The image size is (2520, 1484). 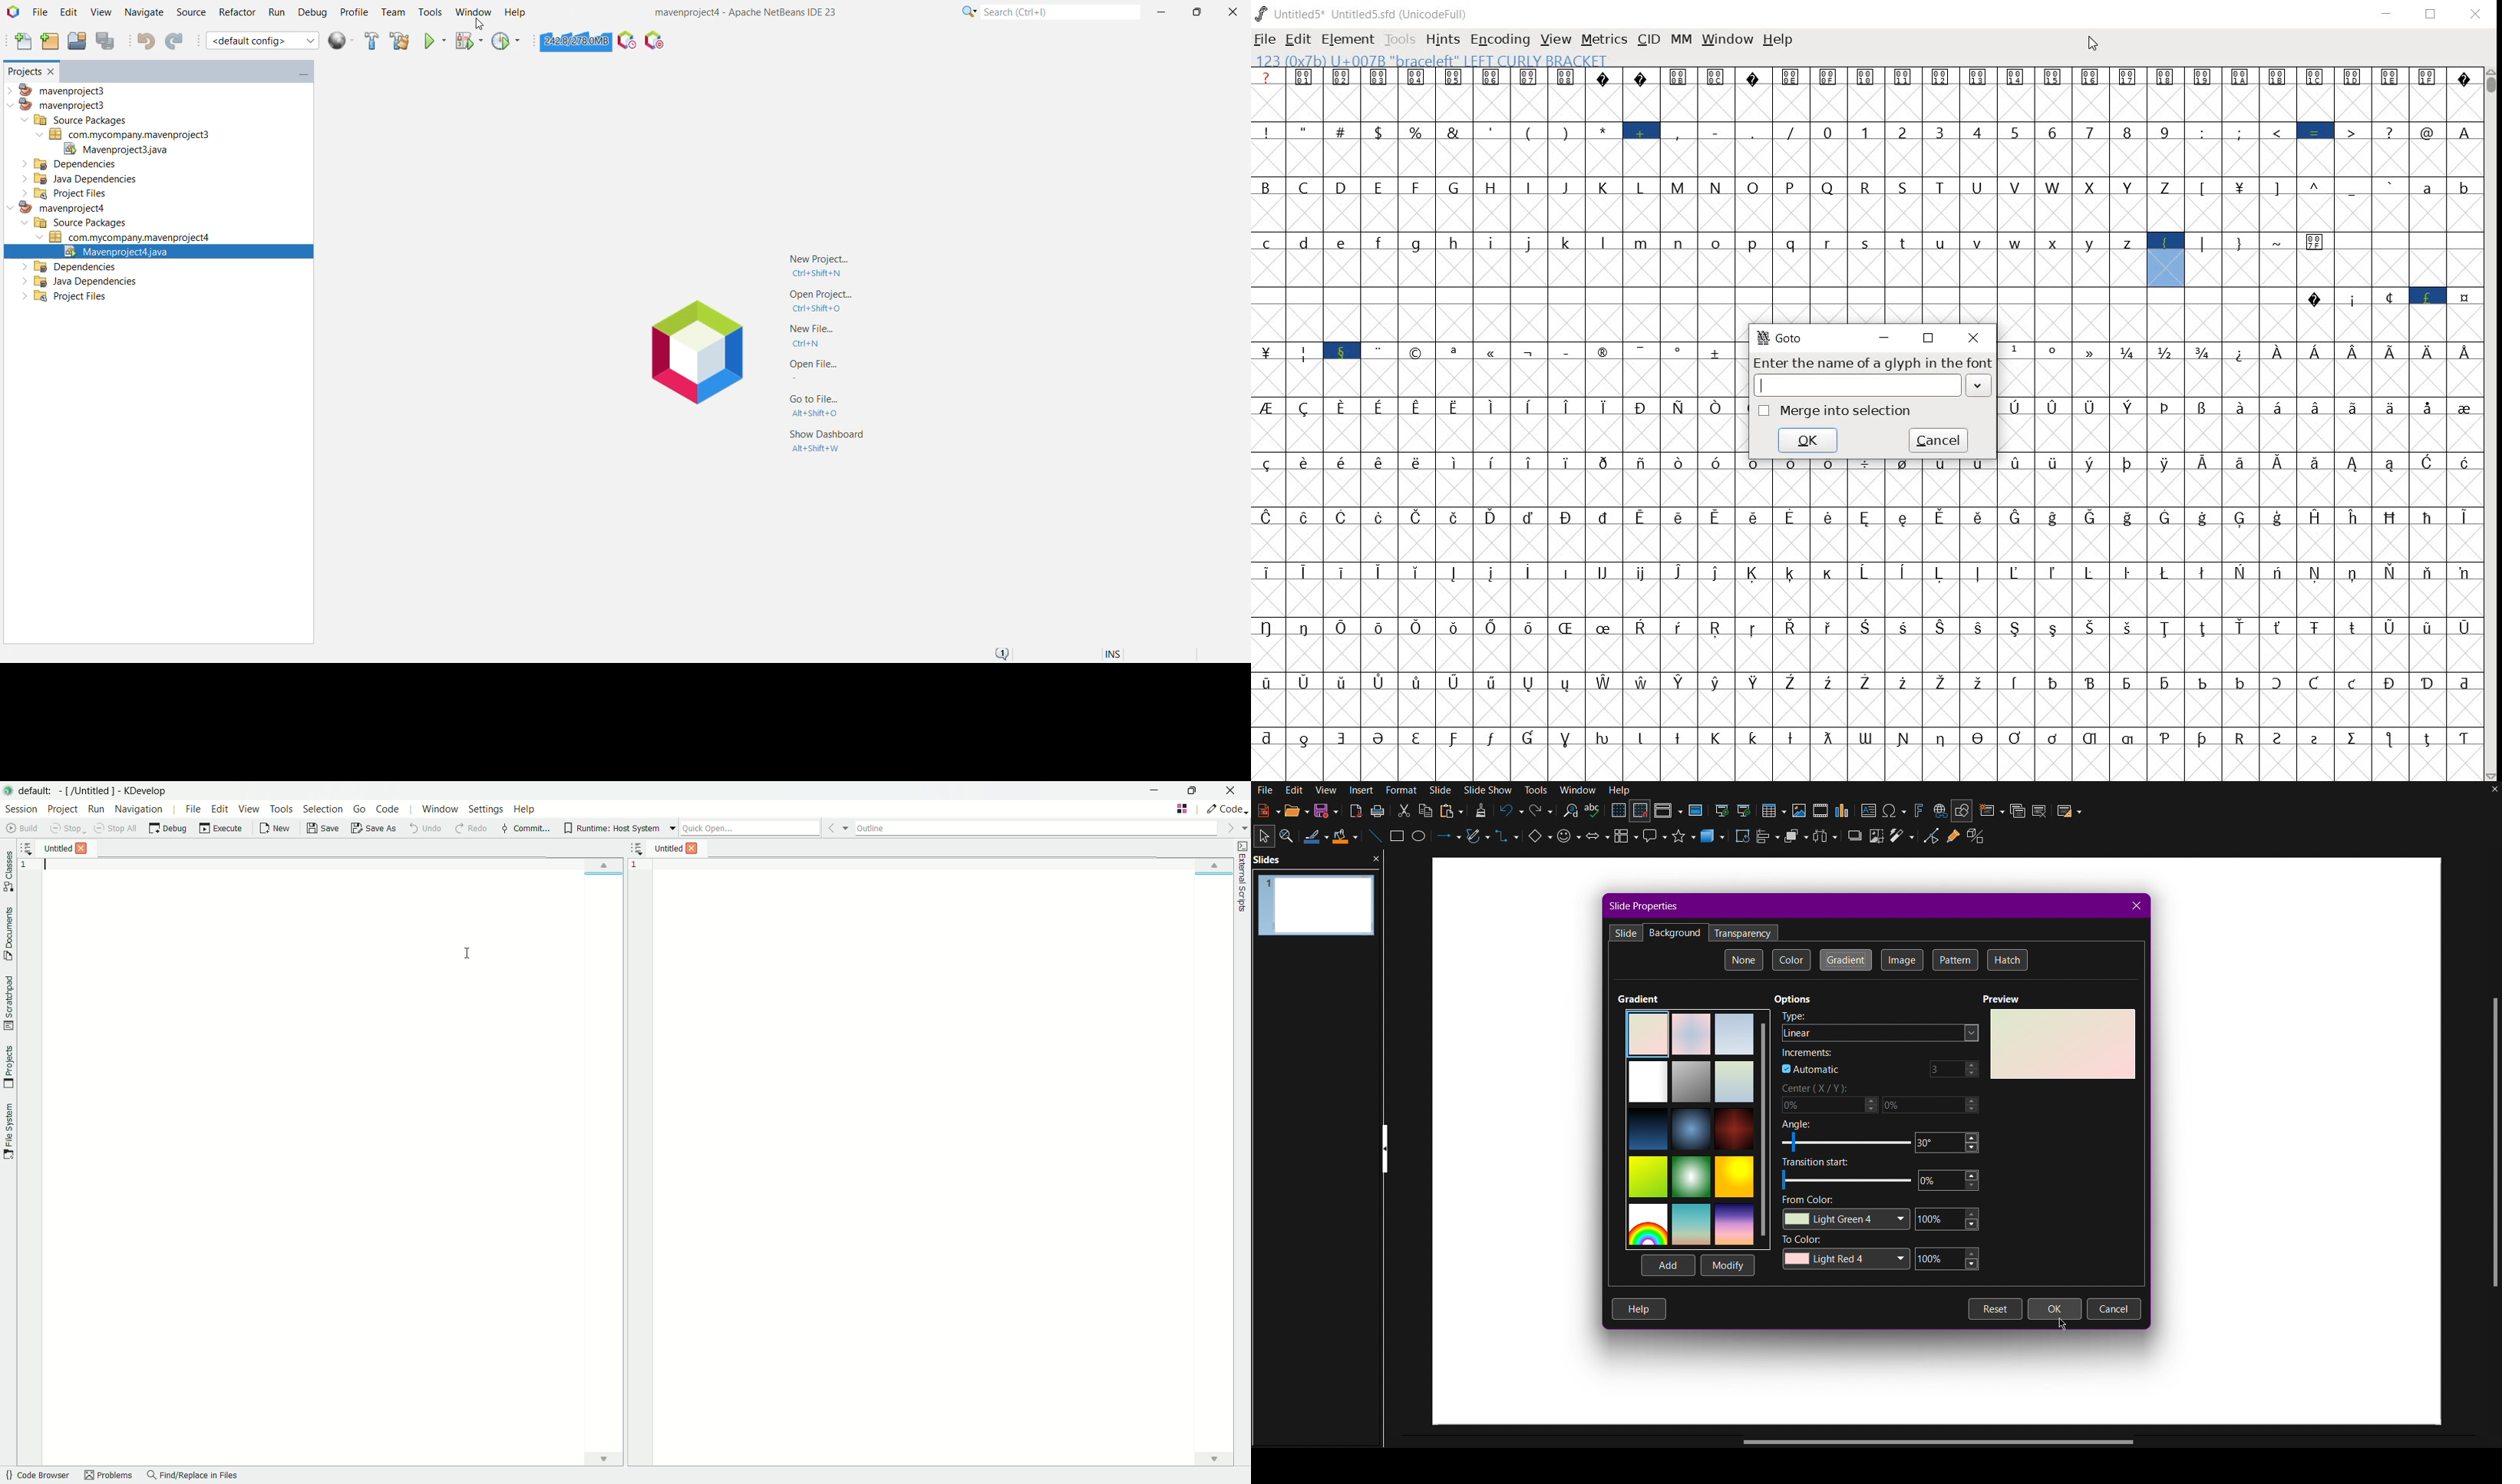 What do you see at coordinates (1291, 837) in the screenshot?
I see `Zoom and Pan` at bounding box center [1291, 837].